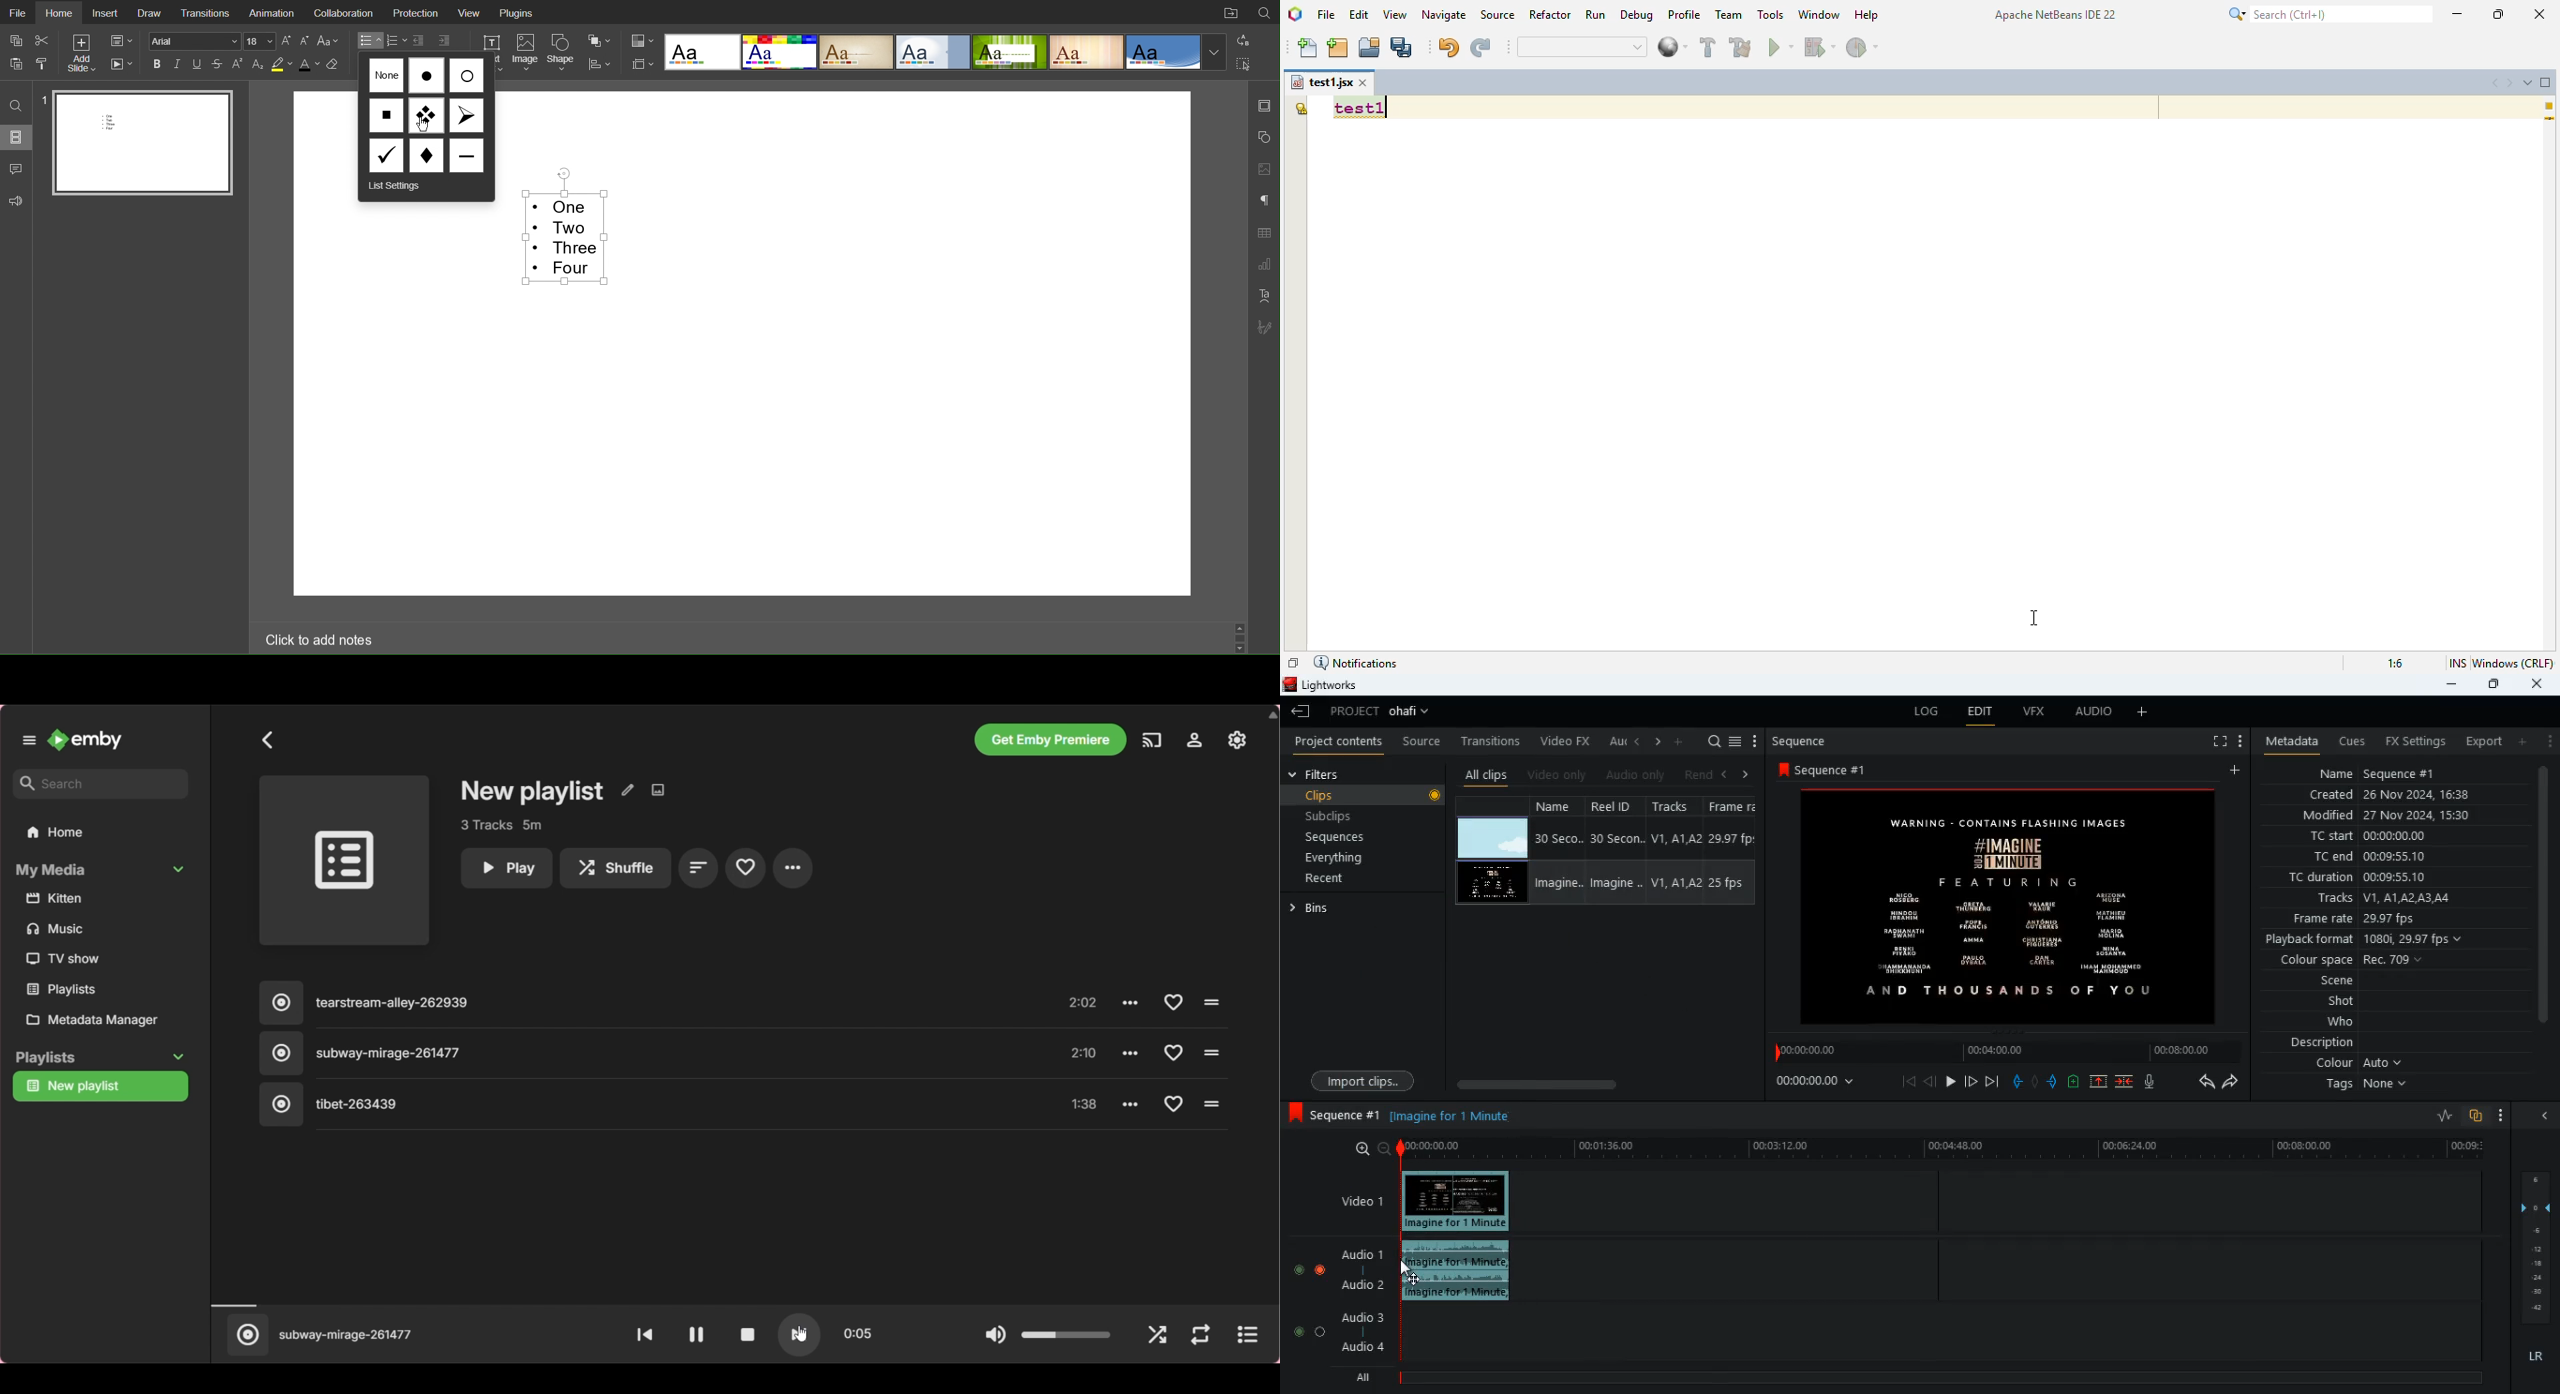 The height and width of the screenshot is (1400, 2576). I want to click on maximize, so click(2493, 684).